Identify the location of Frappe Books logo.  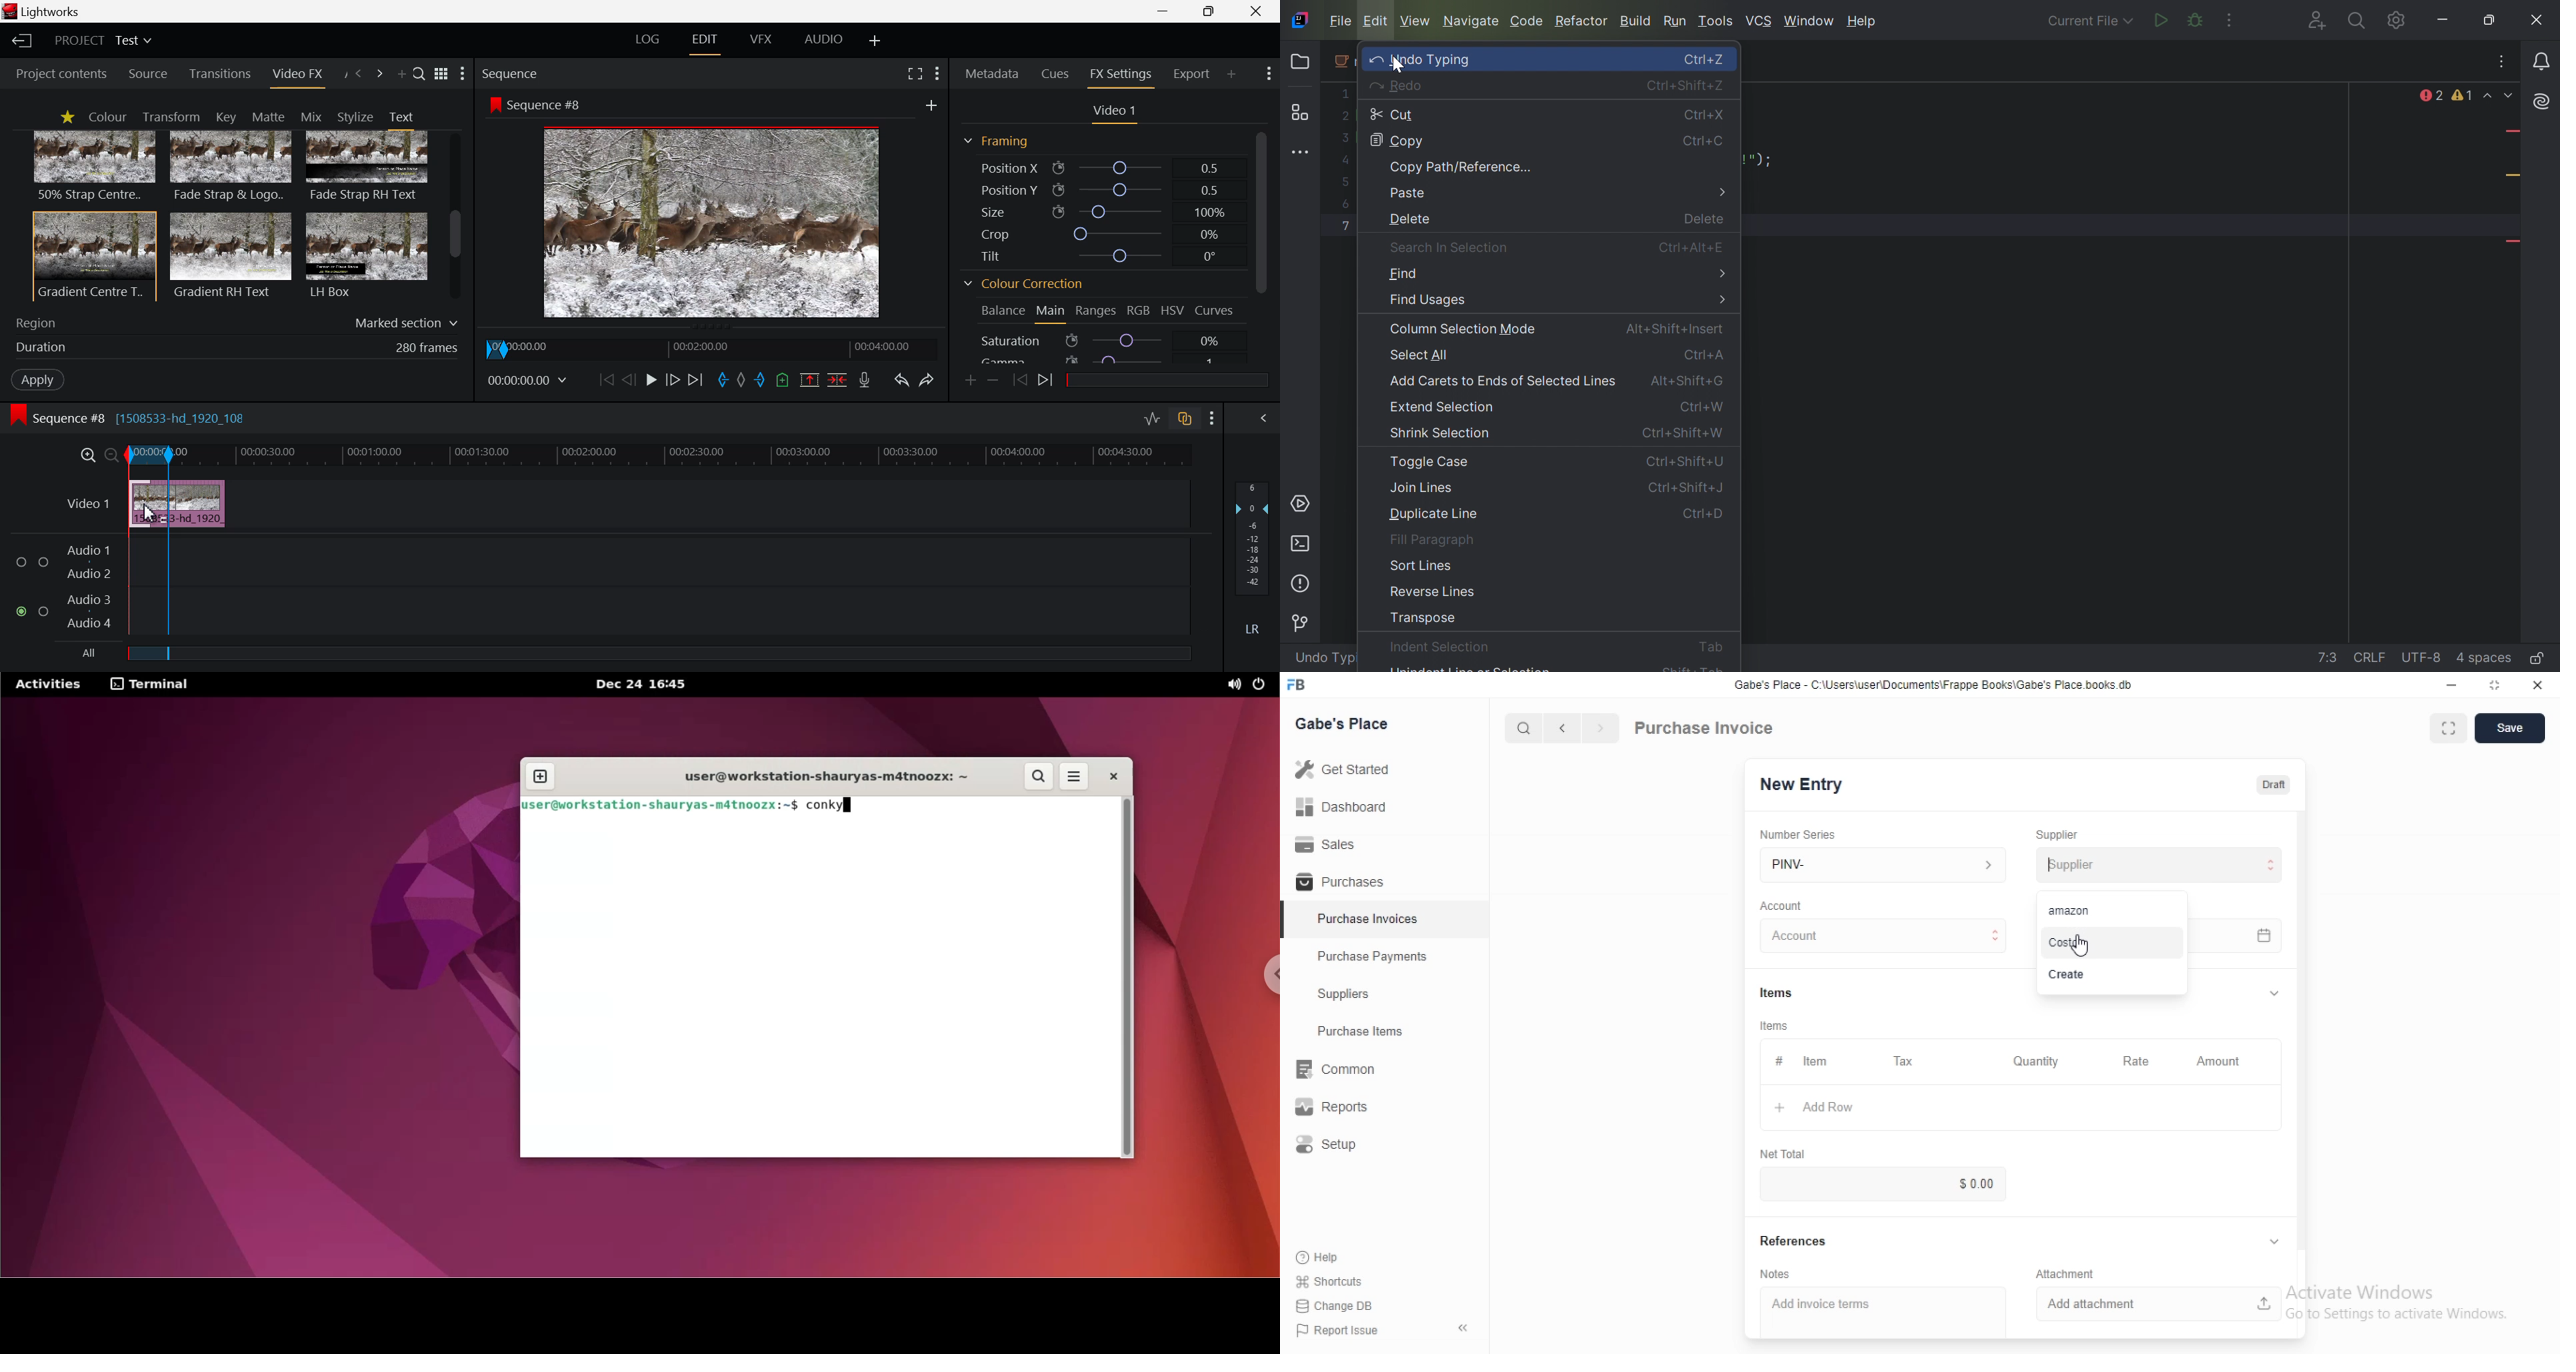
(1295, 684).